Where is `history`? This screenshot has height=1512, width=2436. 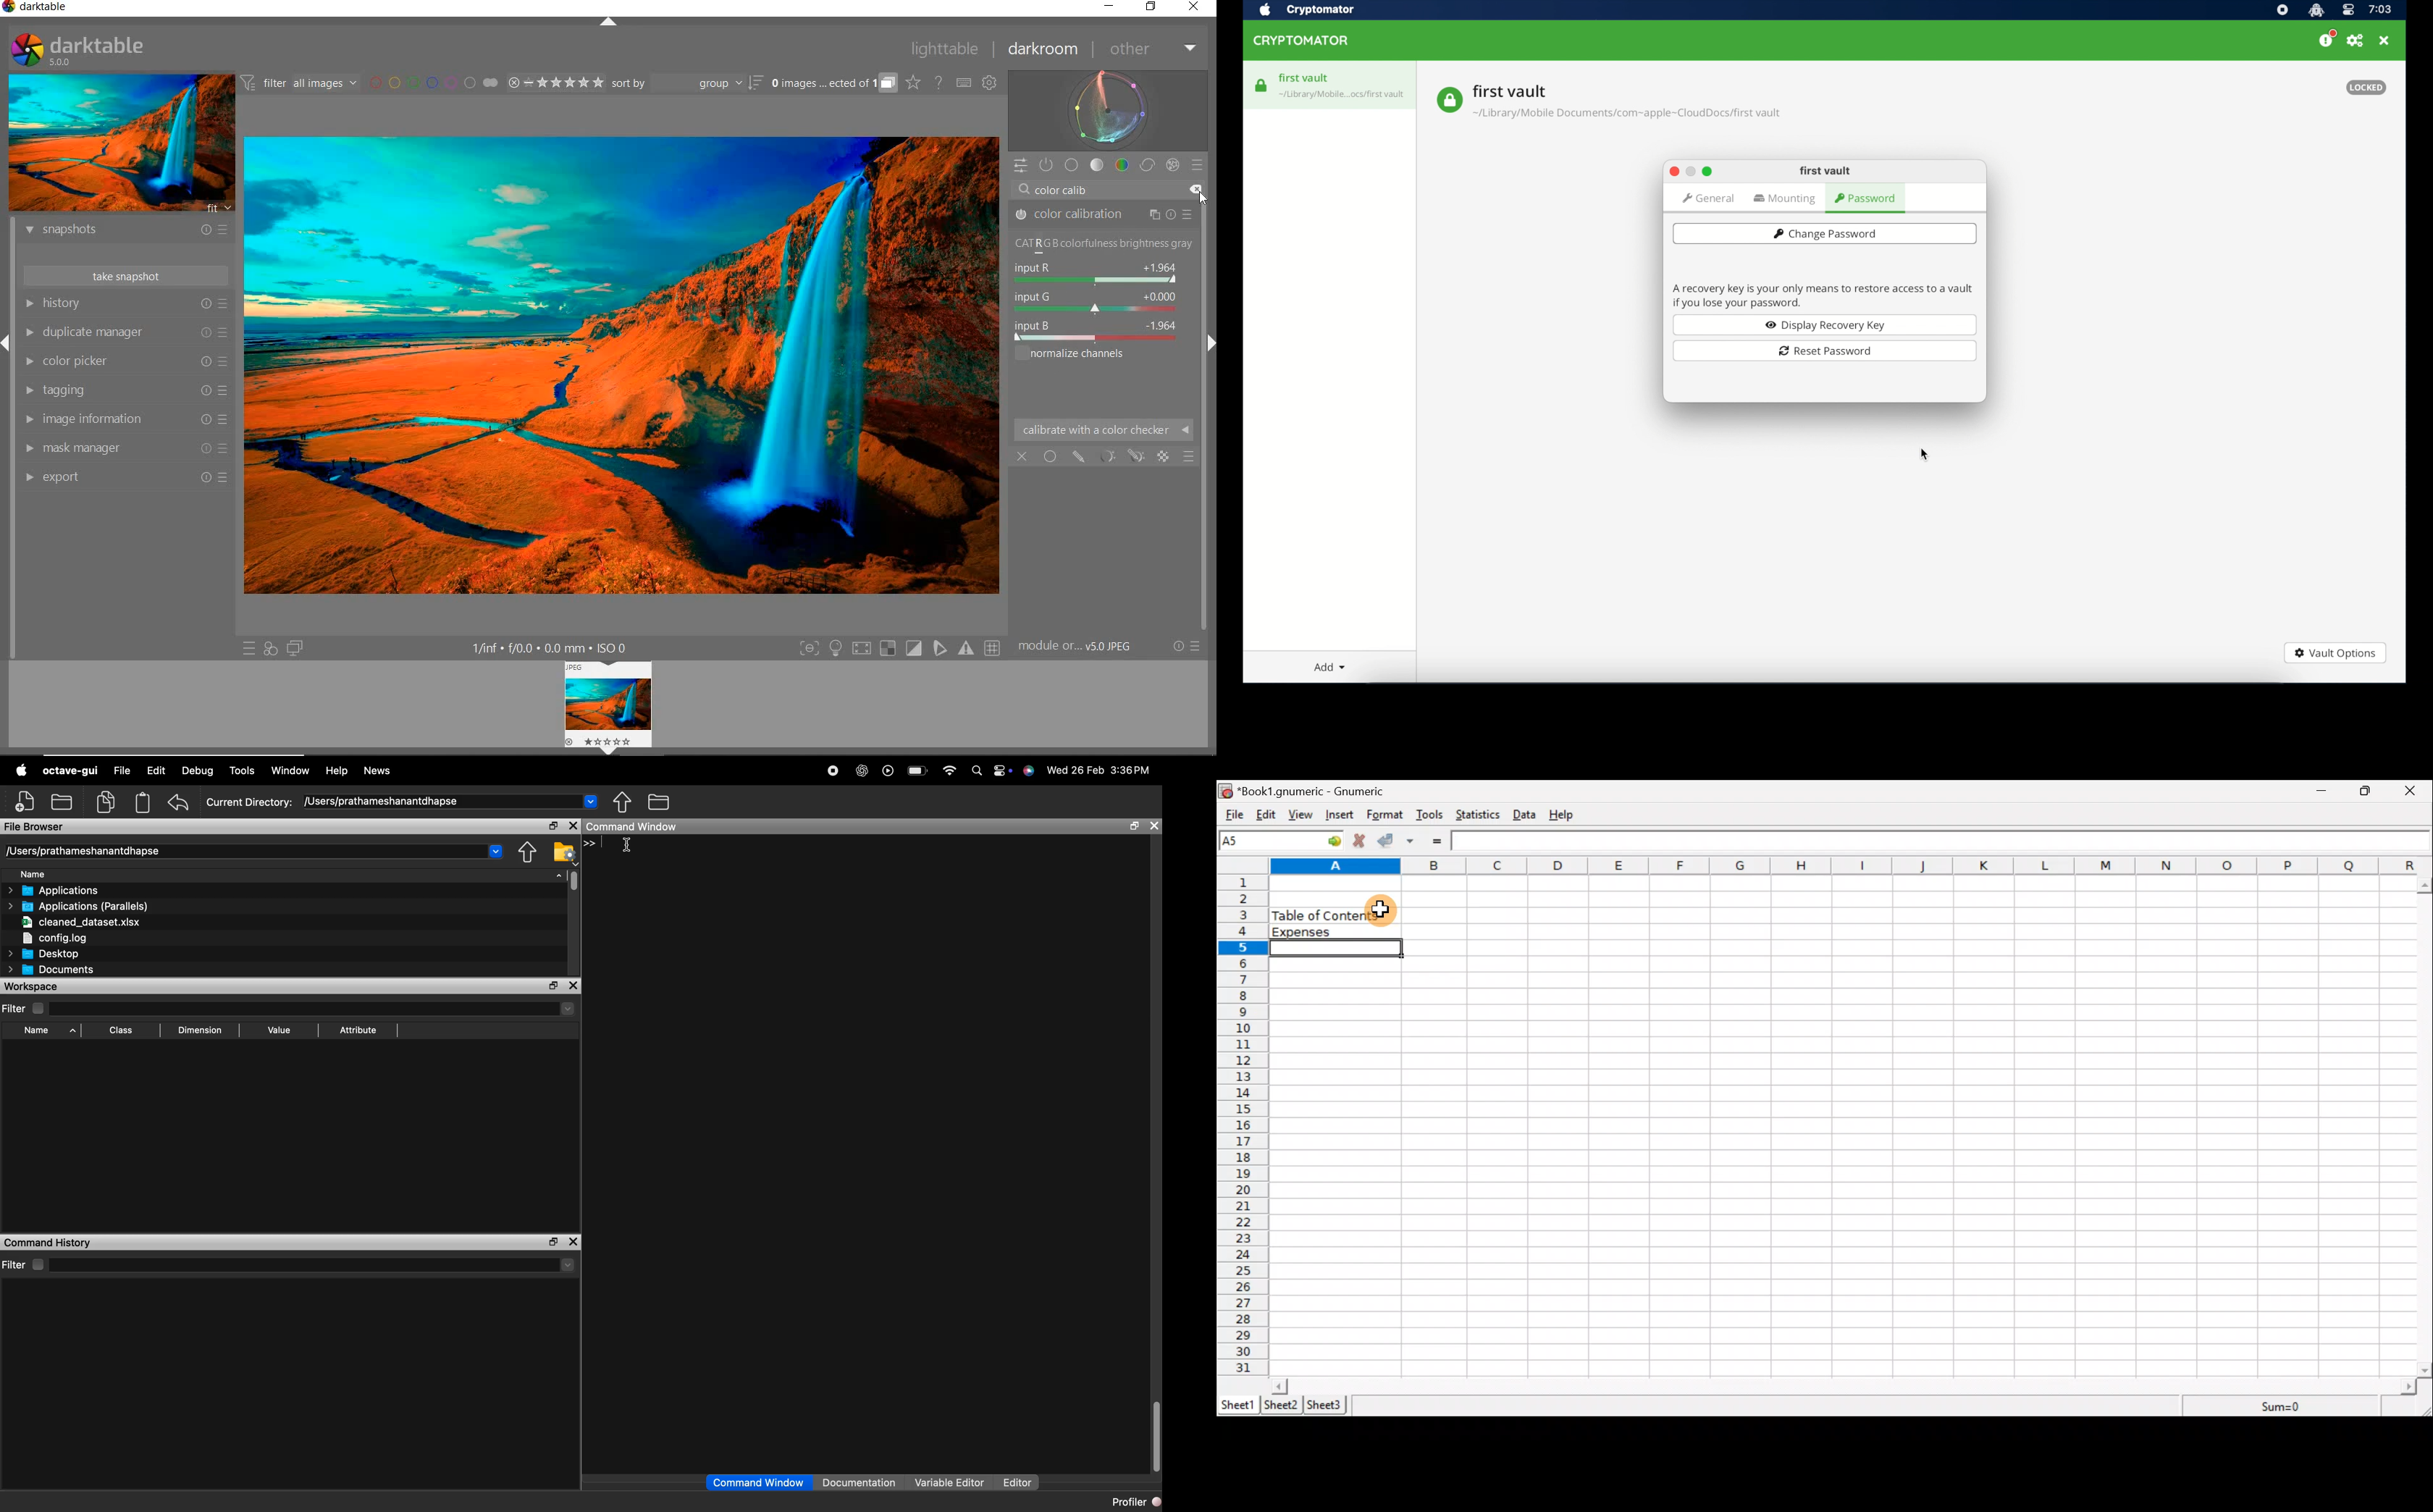 history is located at coordinates (125, 303).